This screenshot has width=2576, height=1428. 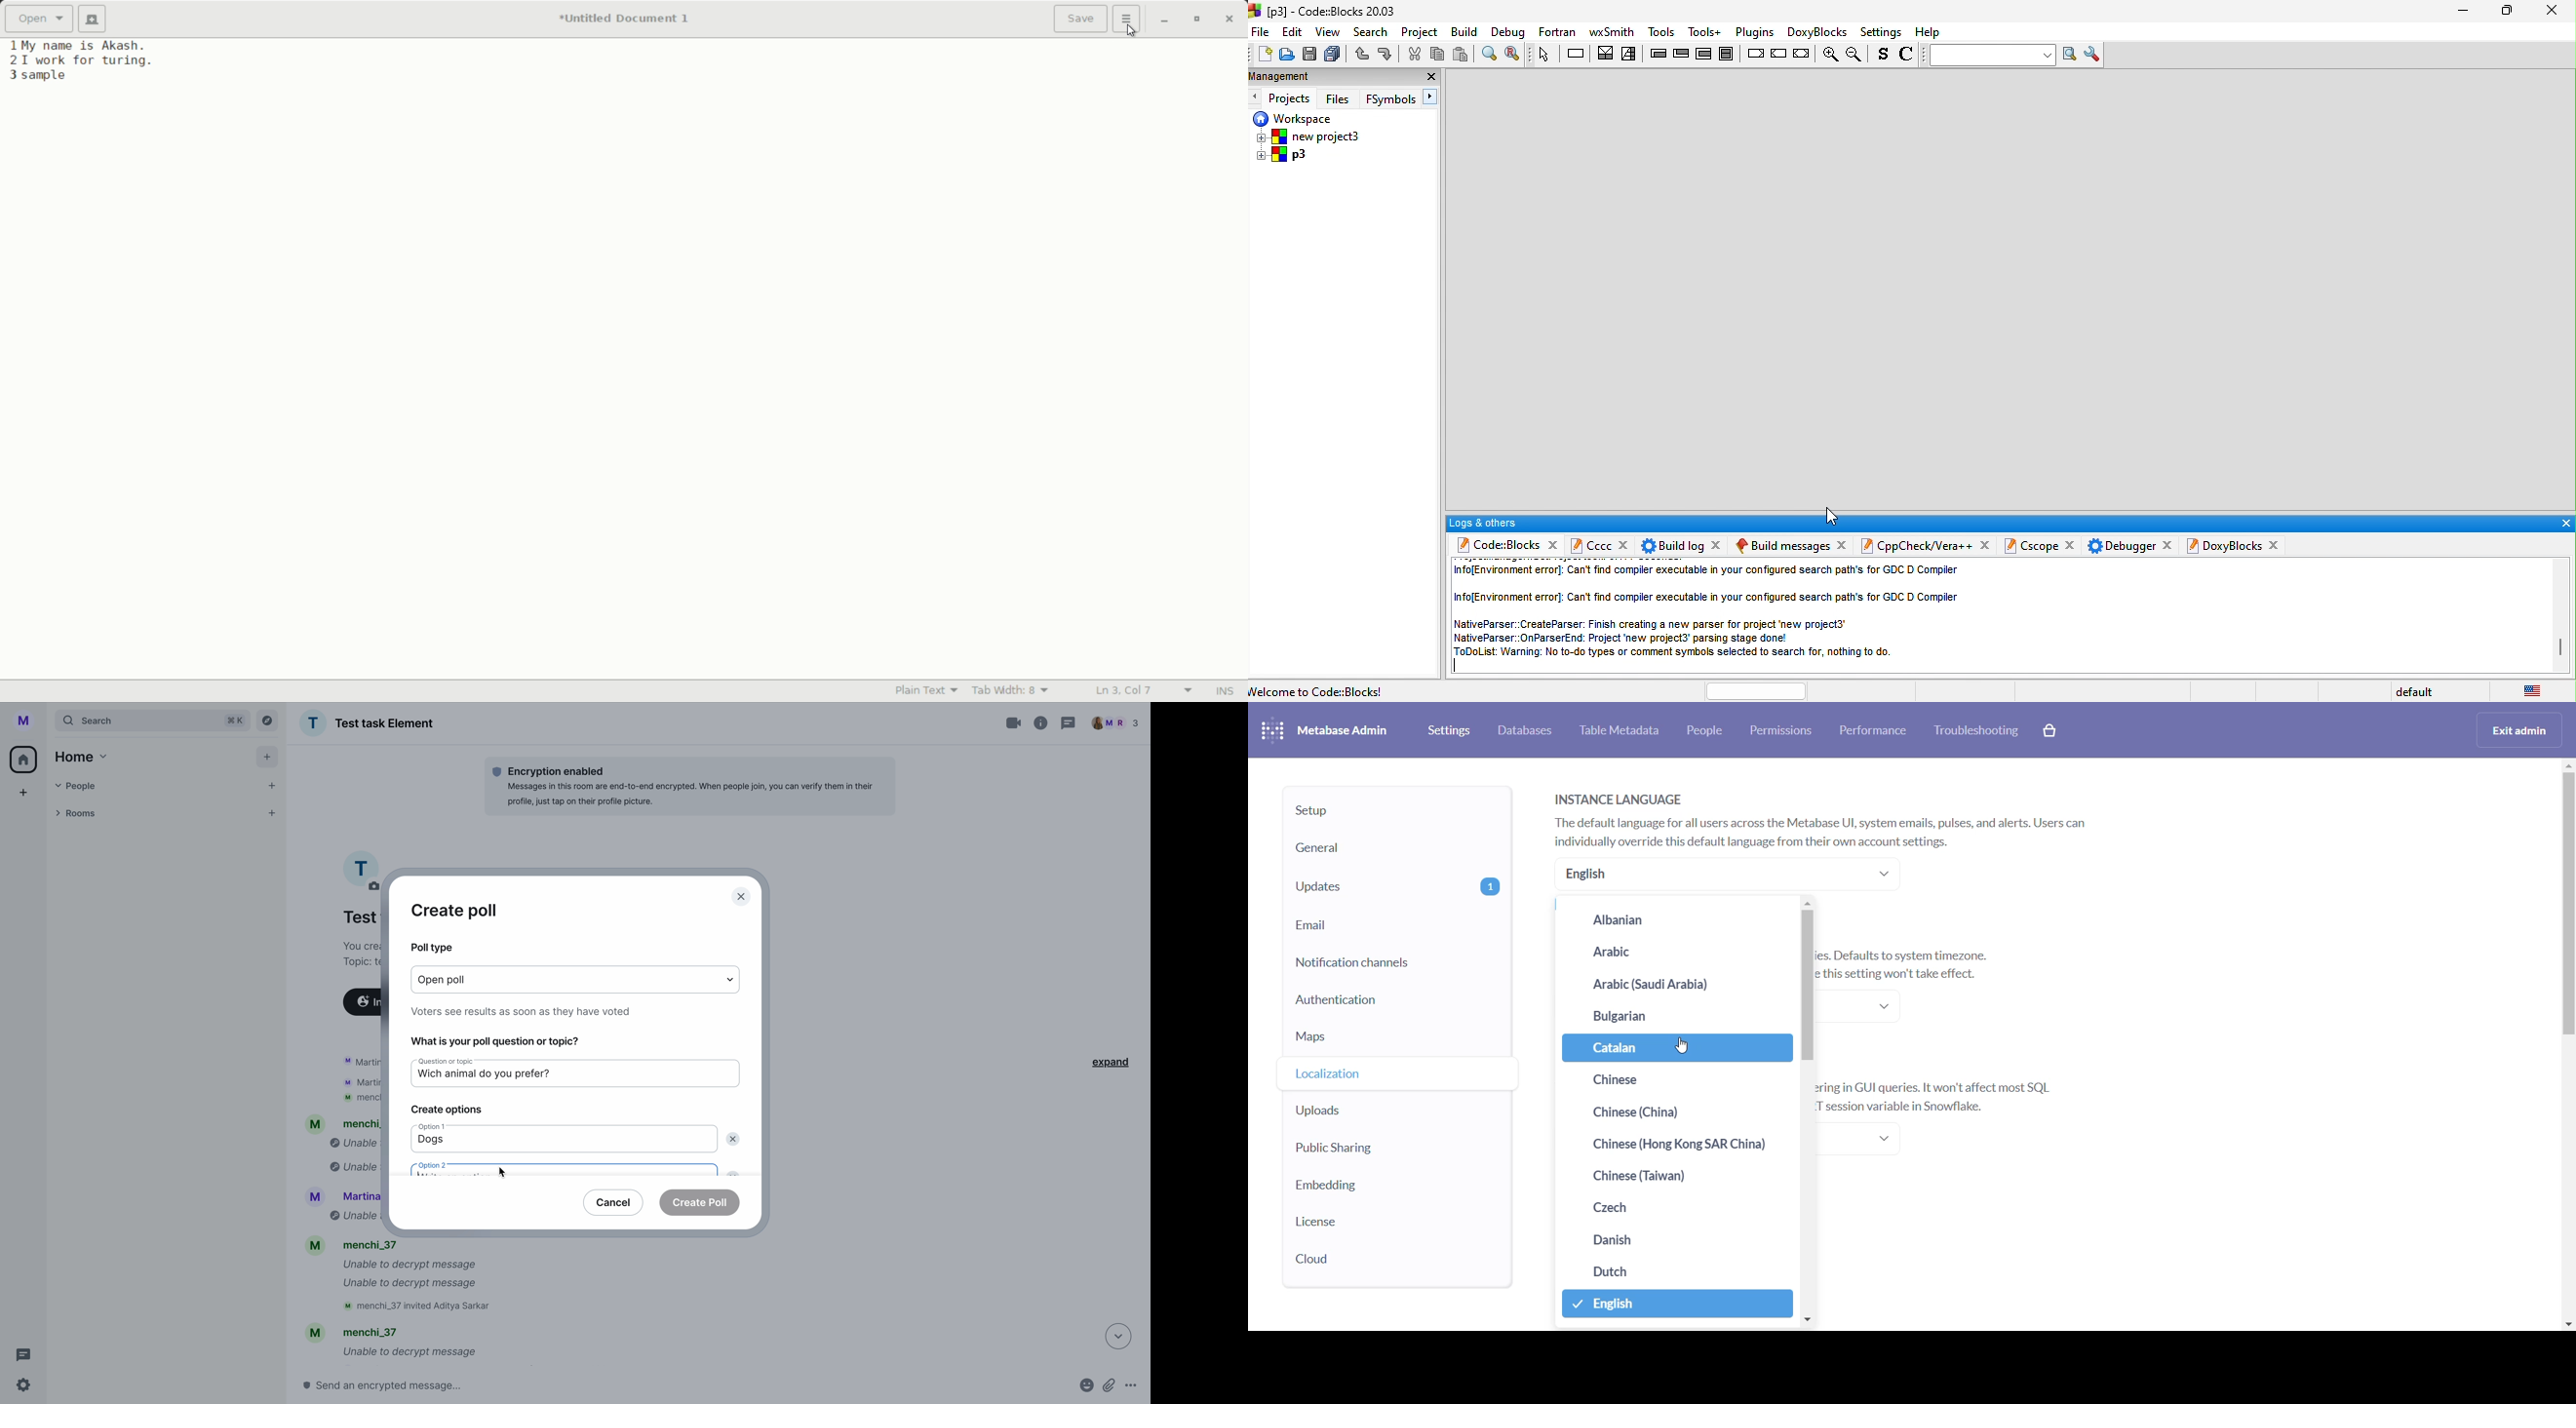 I want to click on plugins, so click(x=1752, y=32).